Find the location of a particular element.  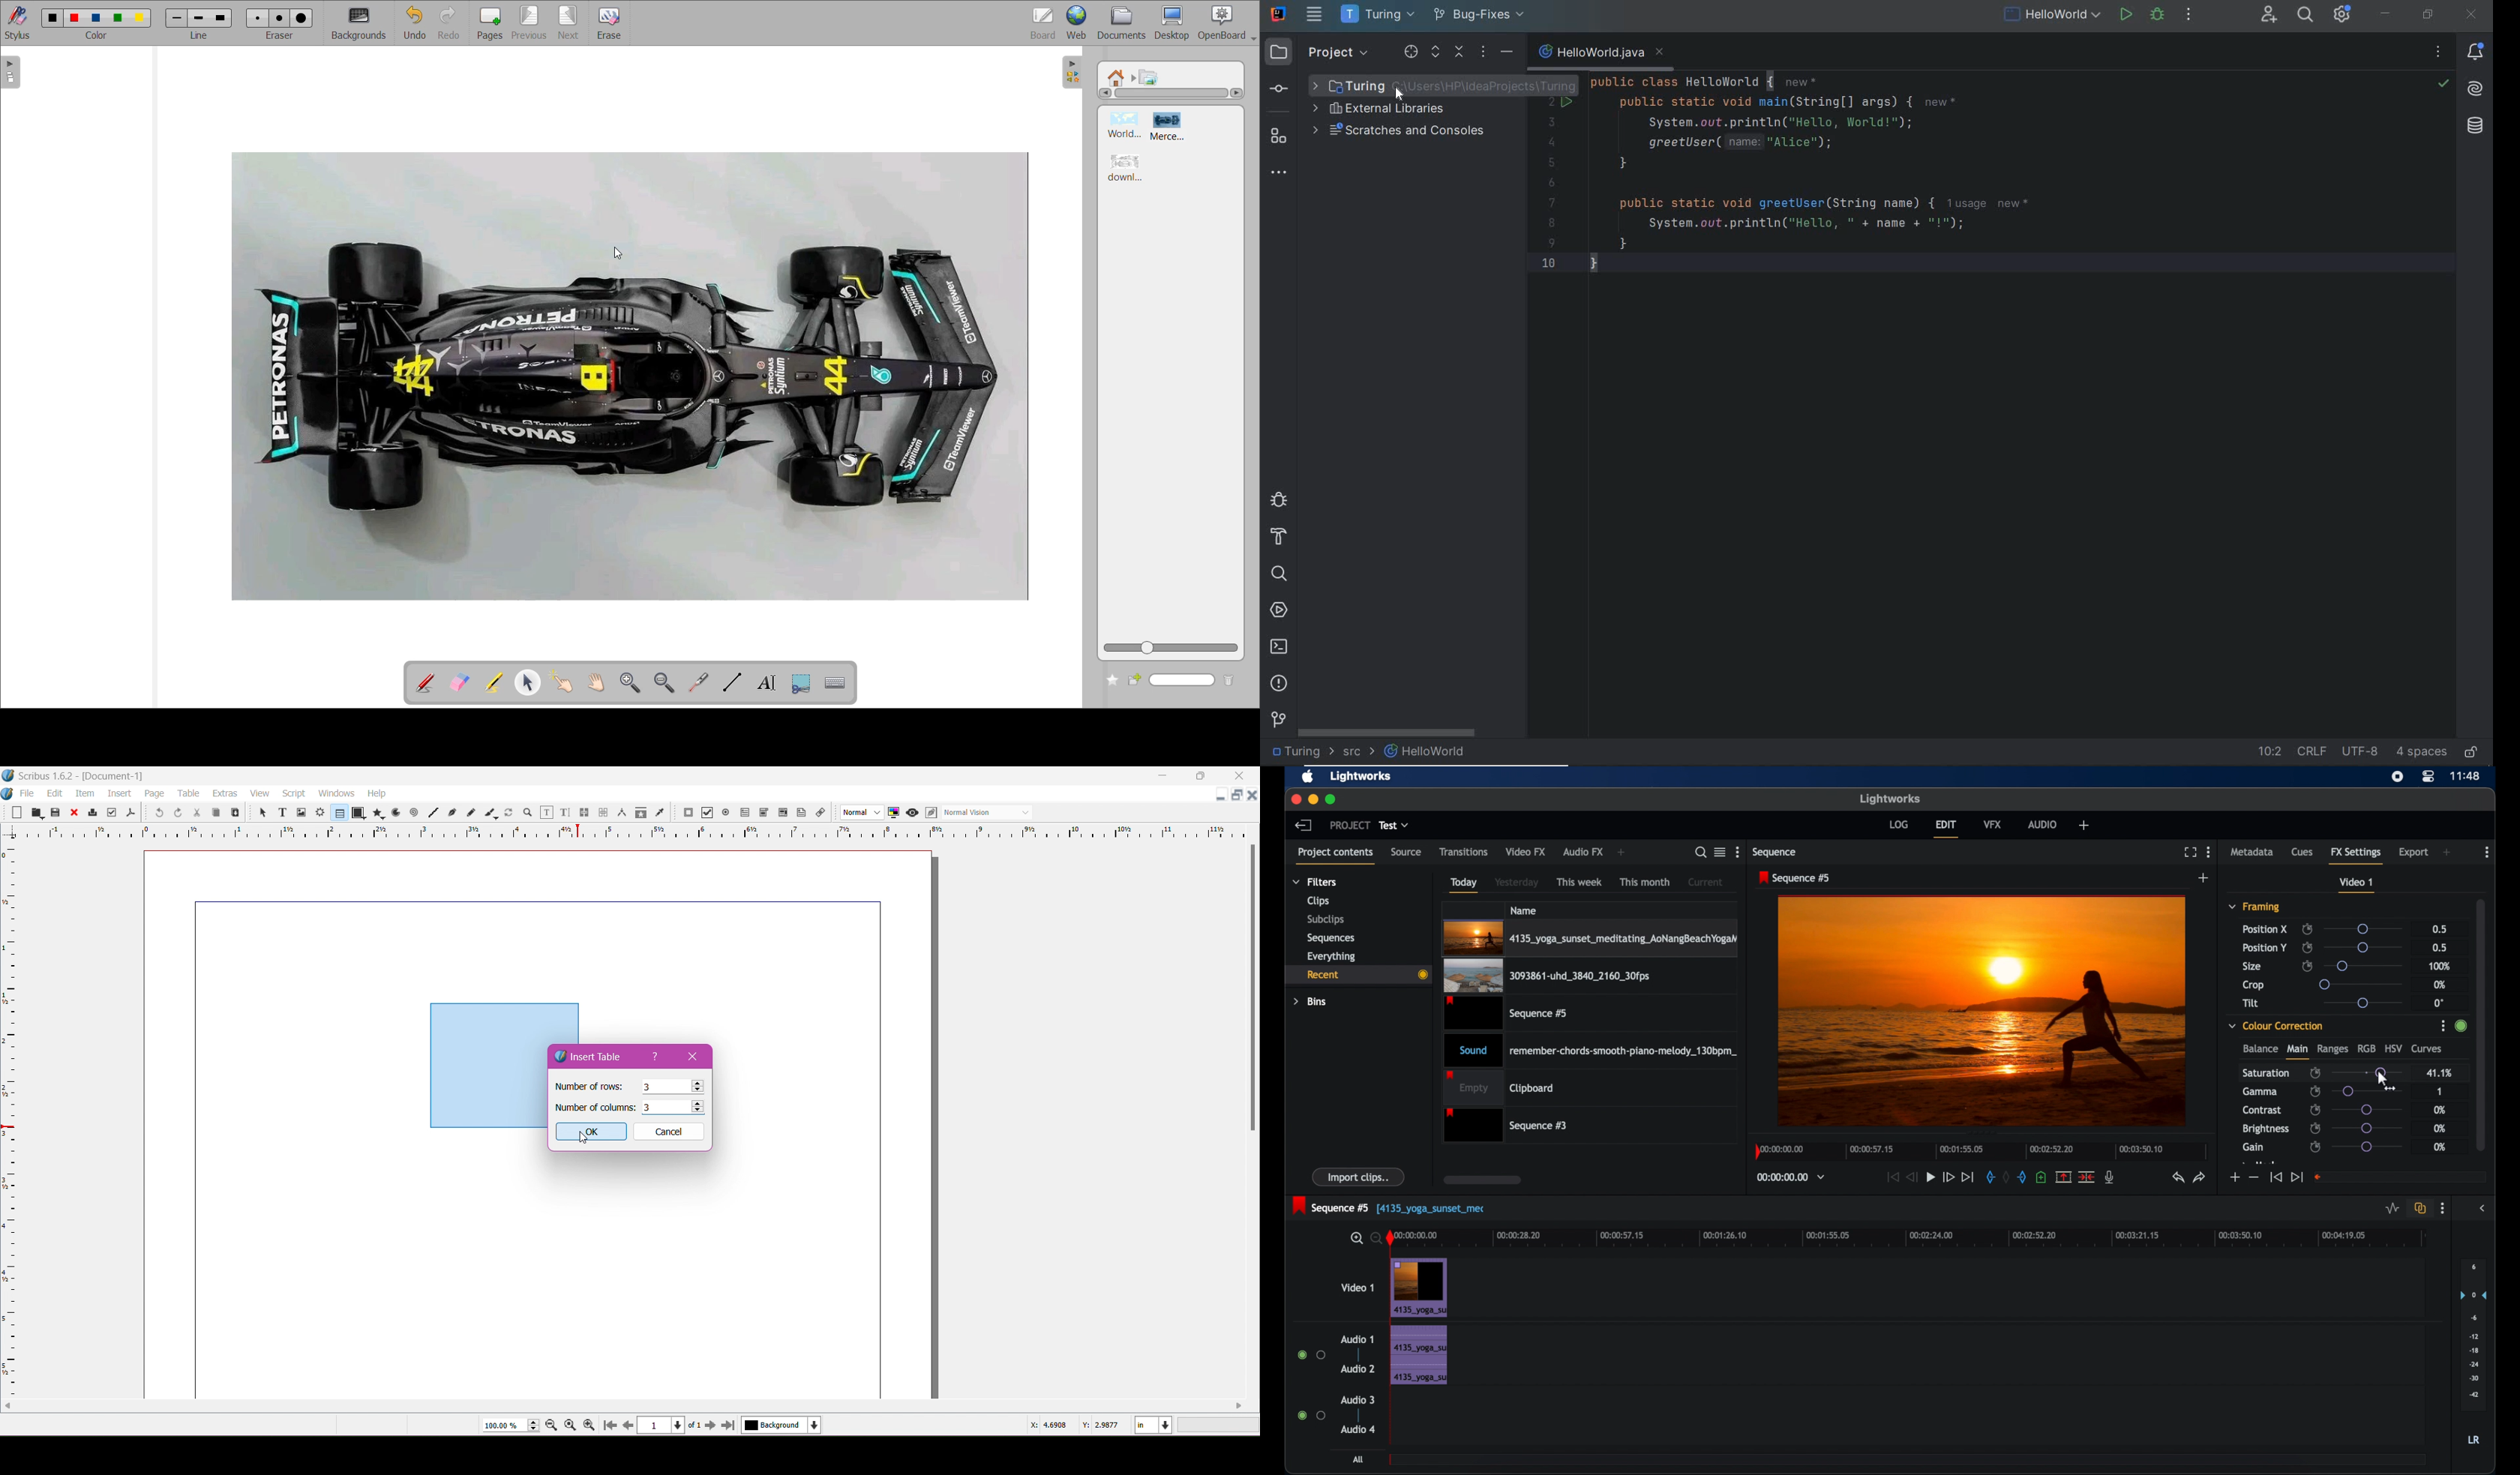

Text Annotation is located at coordinates (799, 810).